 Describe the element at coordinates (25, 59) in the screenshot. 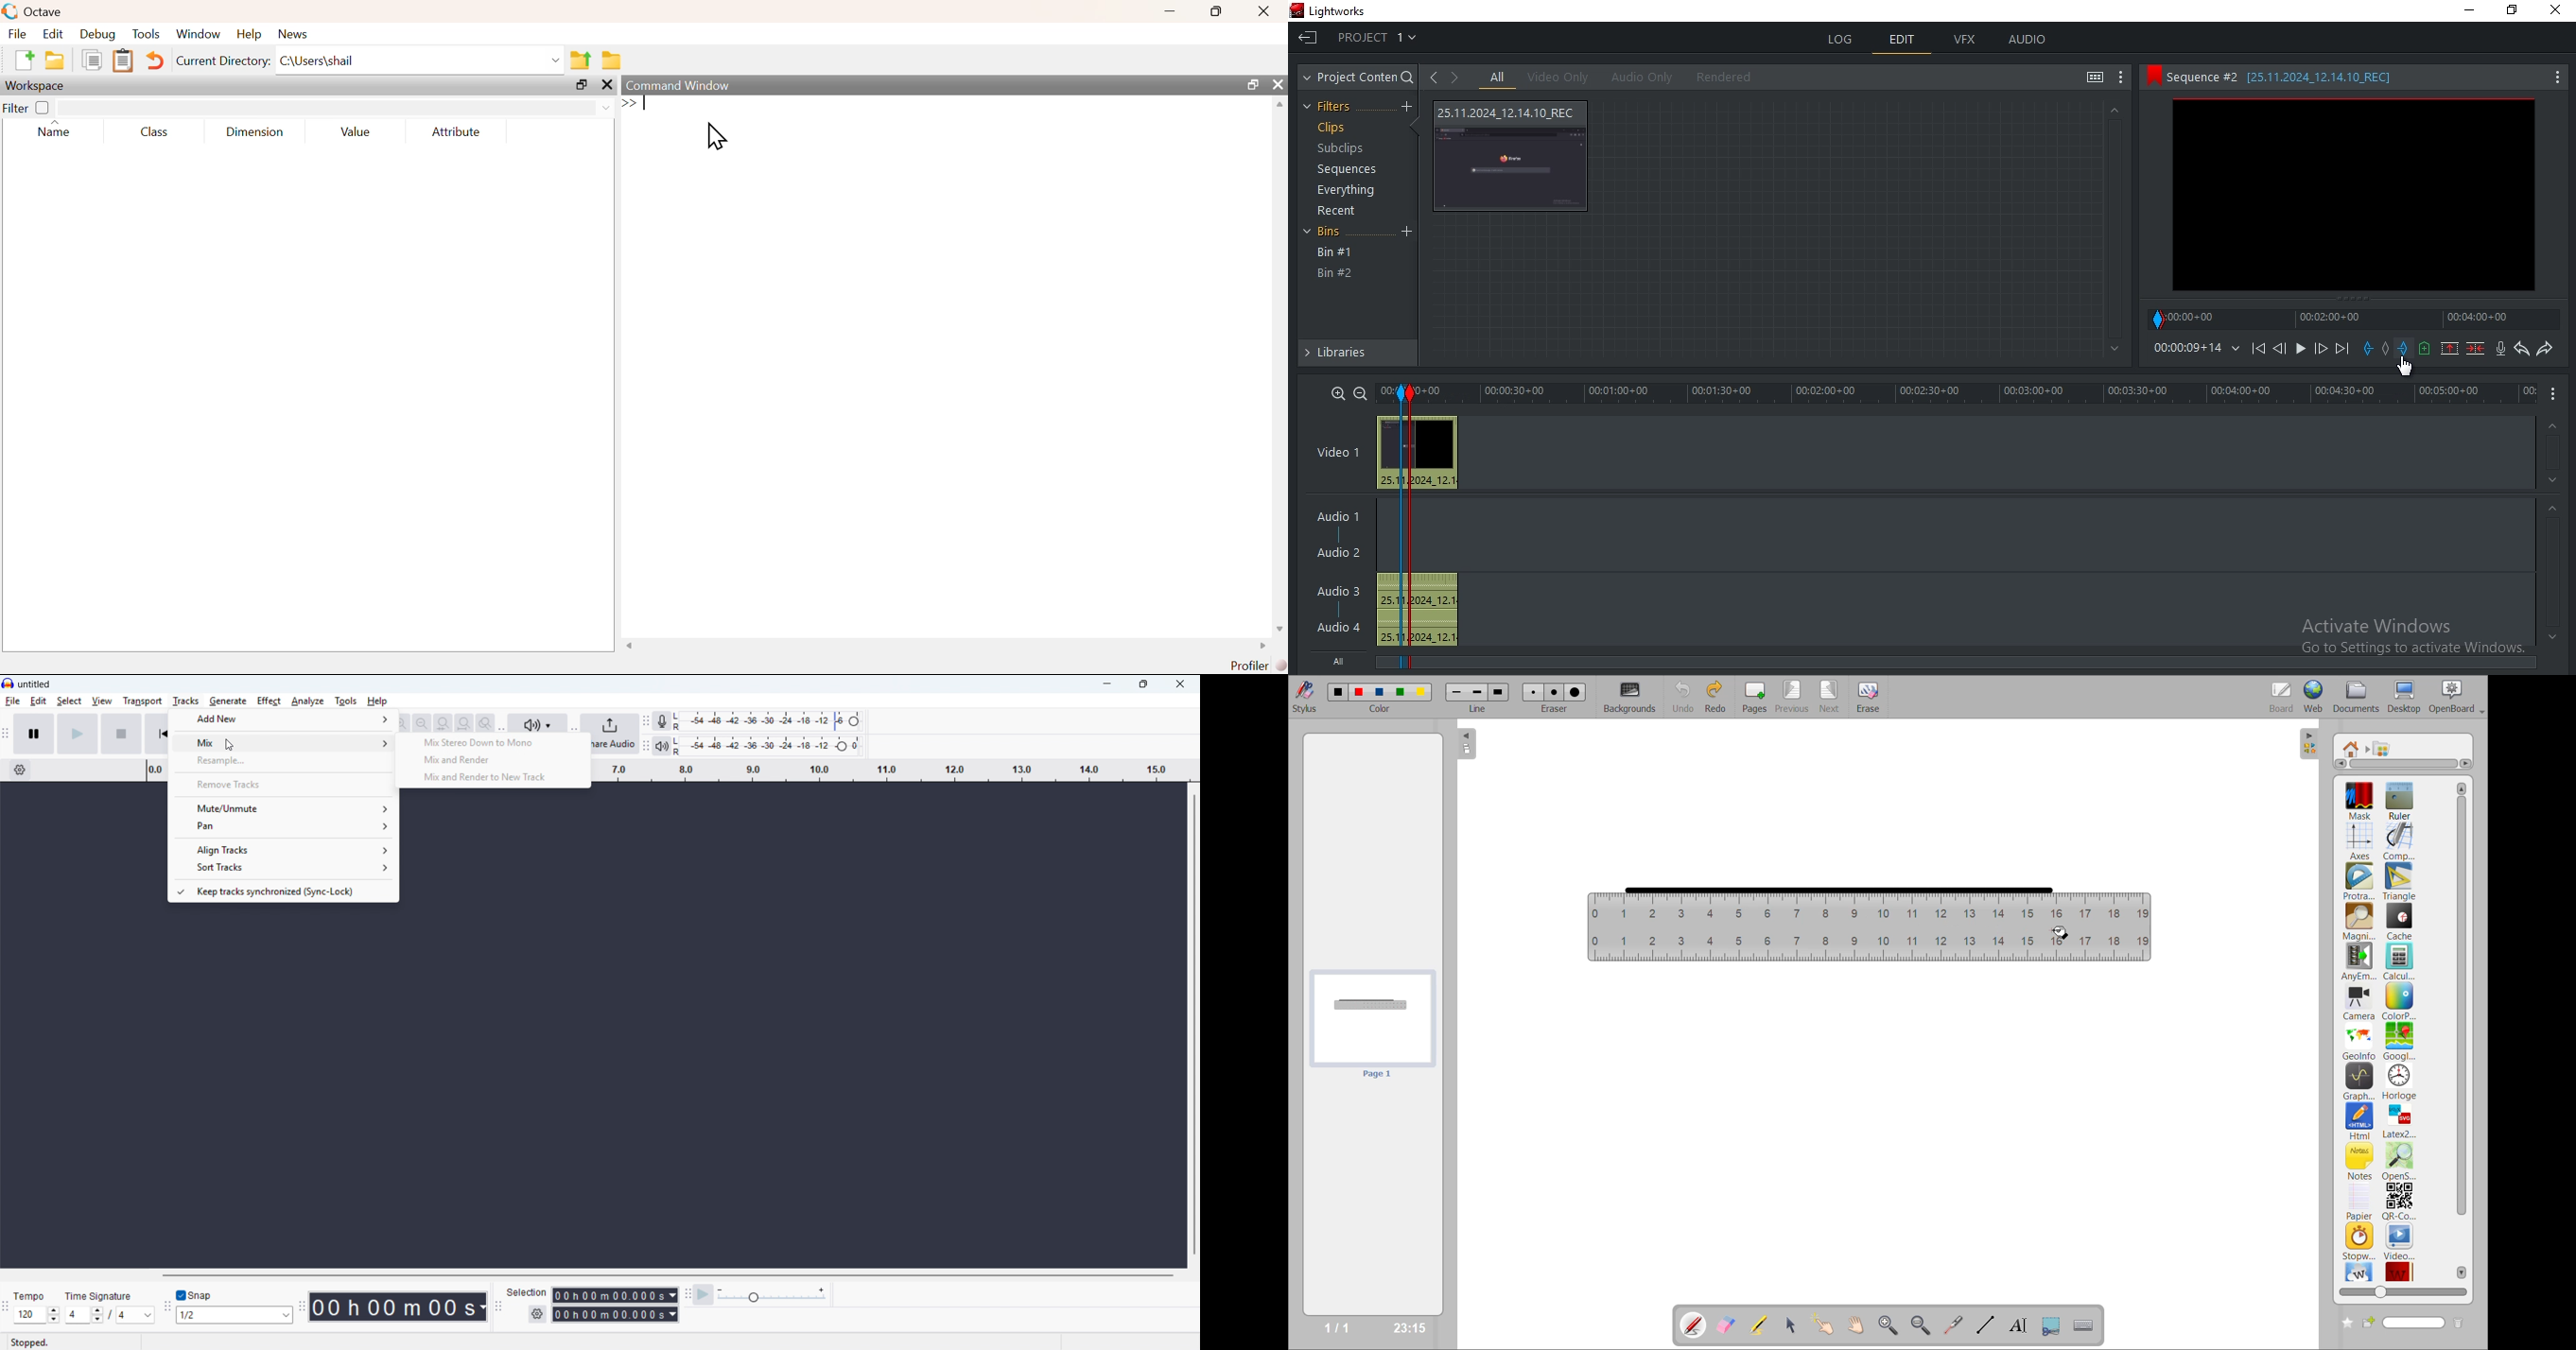

I see `new script` at that location.